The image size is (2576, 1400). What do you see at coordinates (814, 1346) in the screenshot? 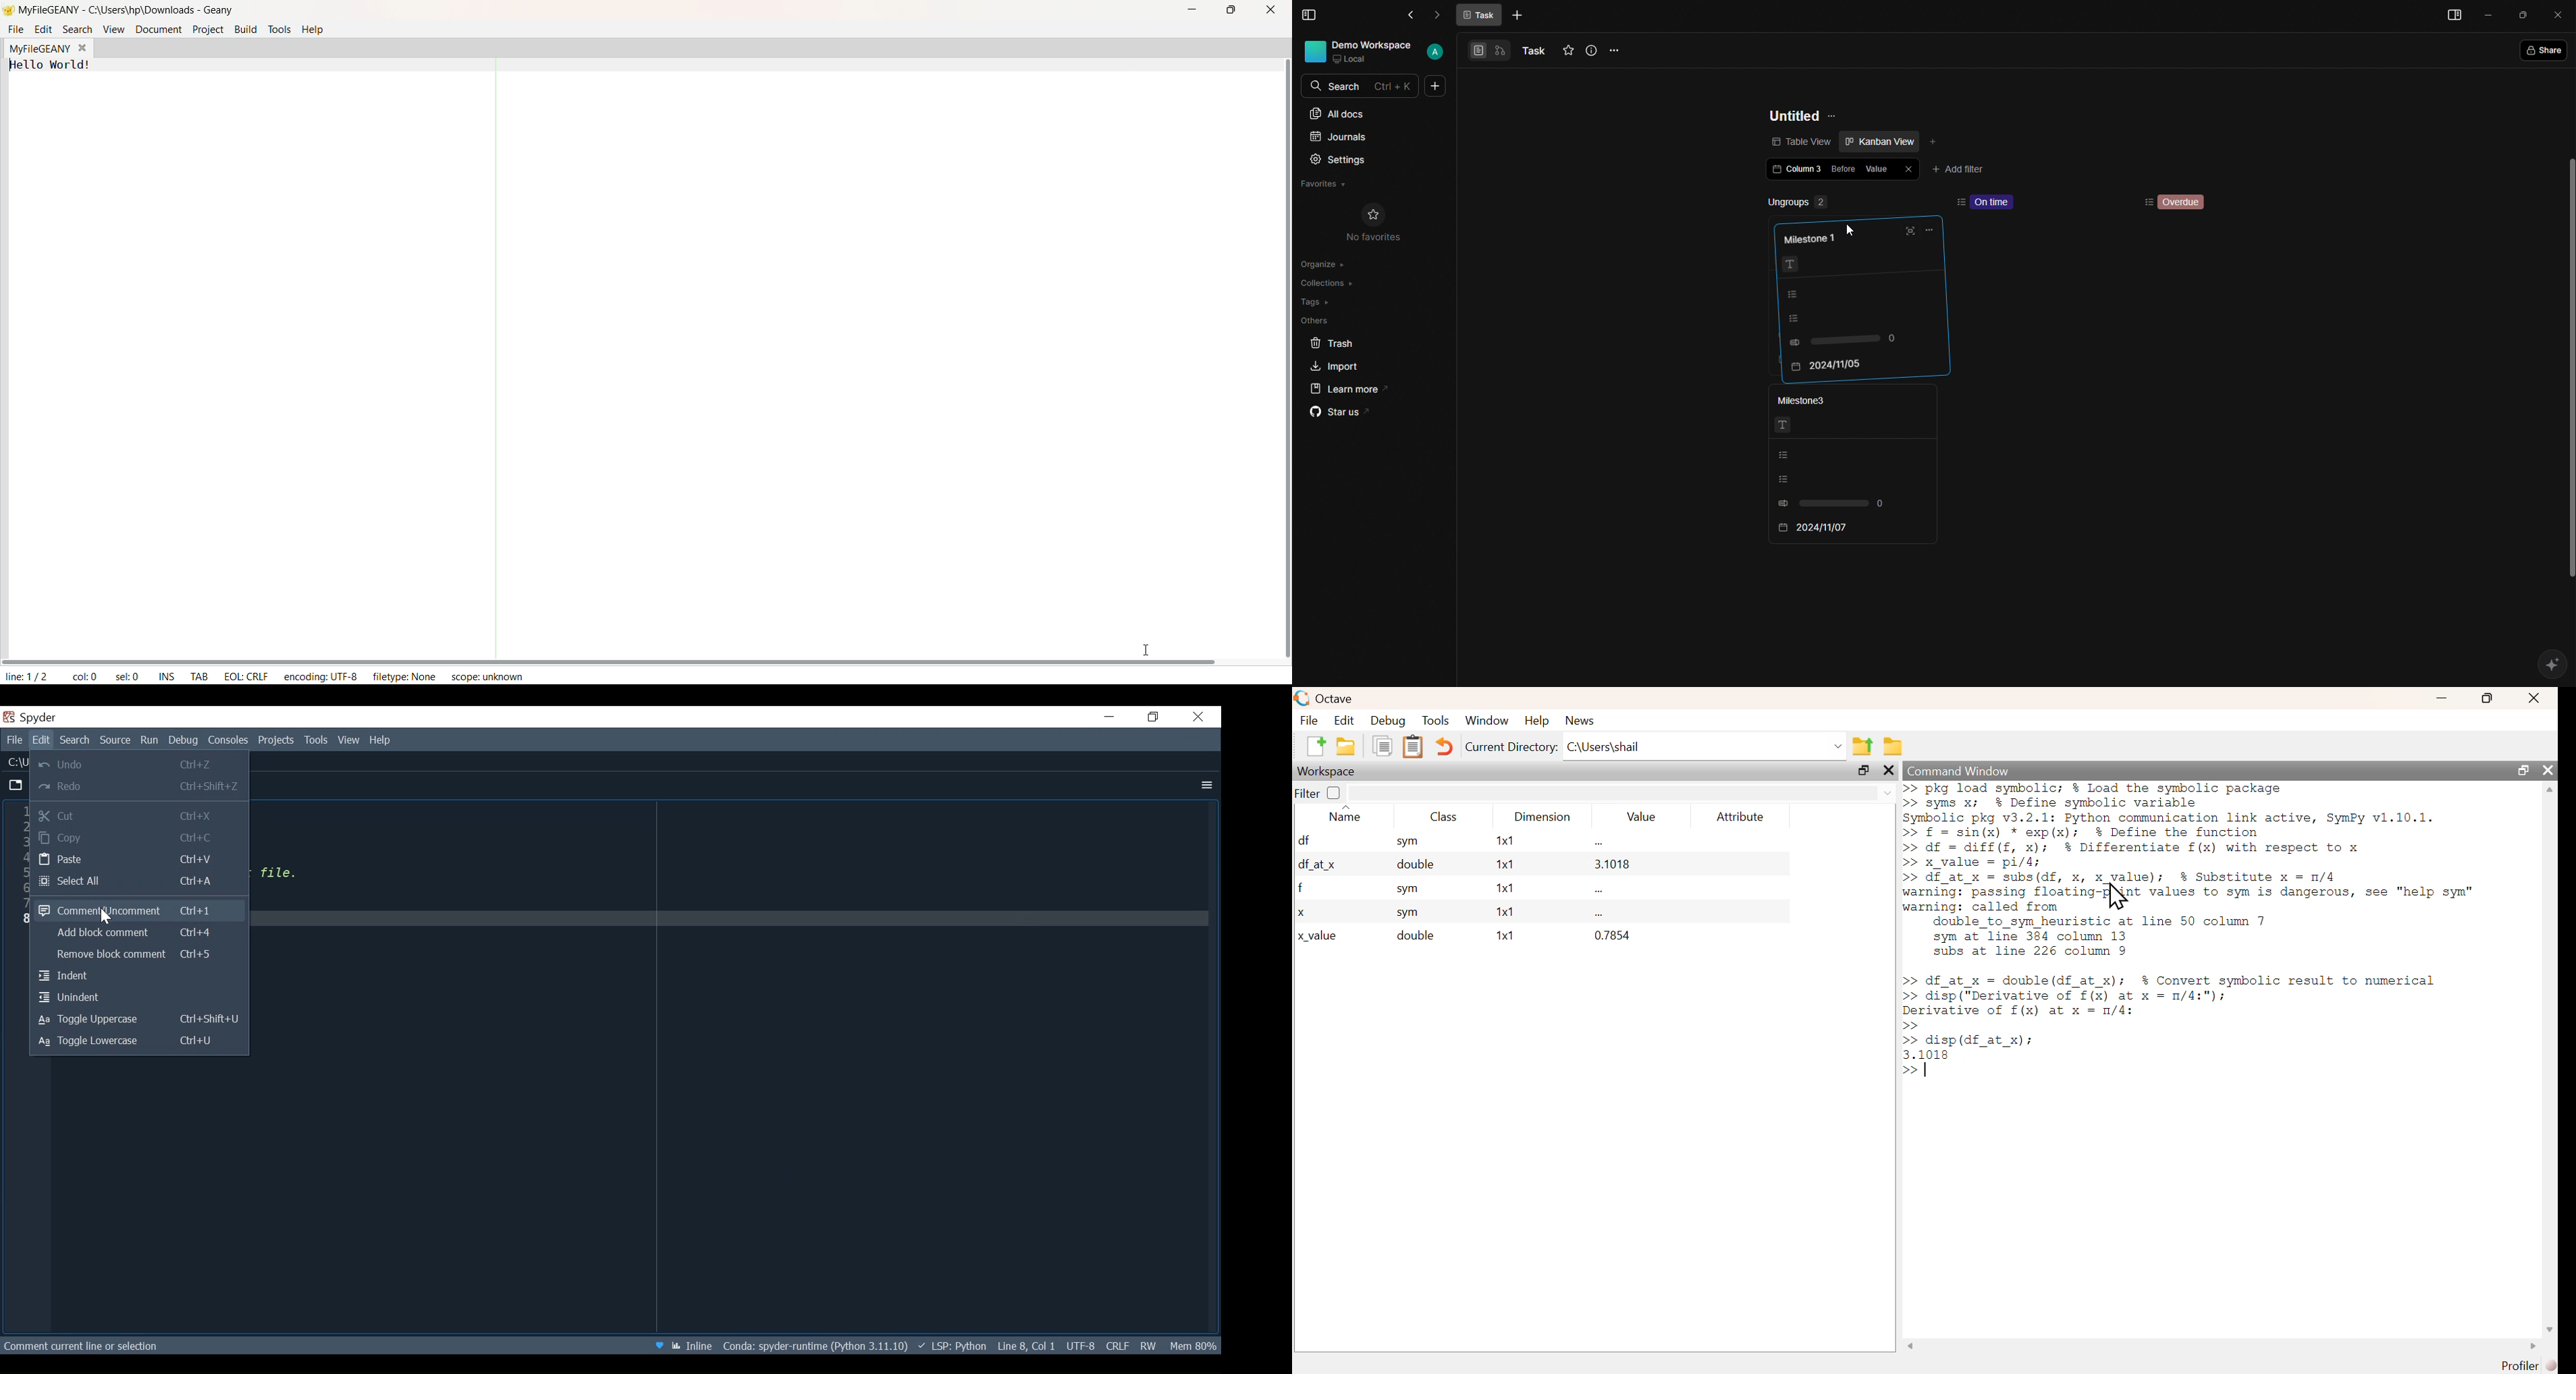
I see `Conda Environment Indicator` at bounding box center [814, 1346].